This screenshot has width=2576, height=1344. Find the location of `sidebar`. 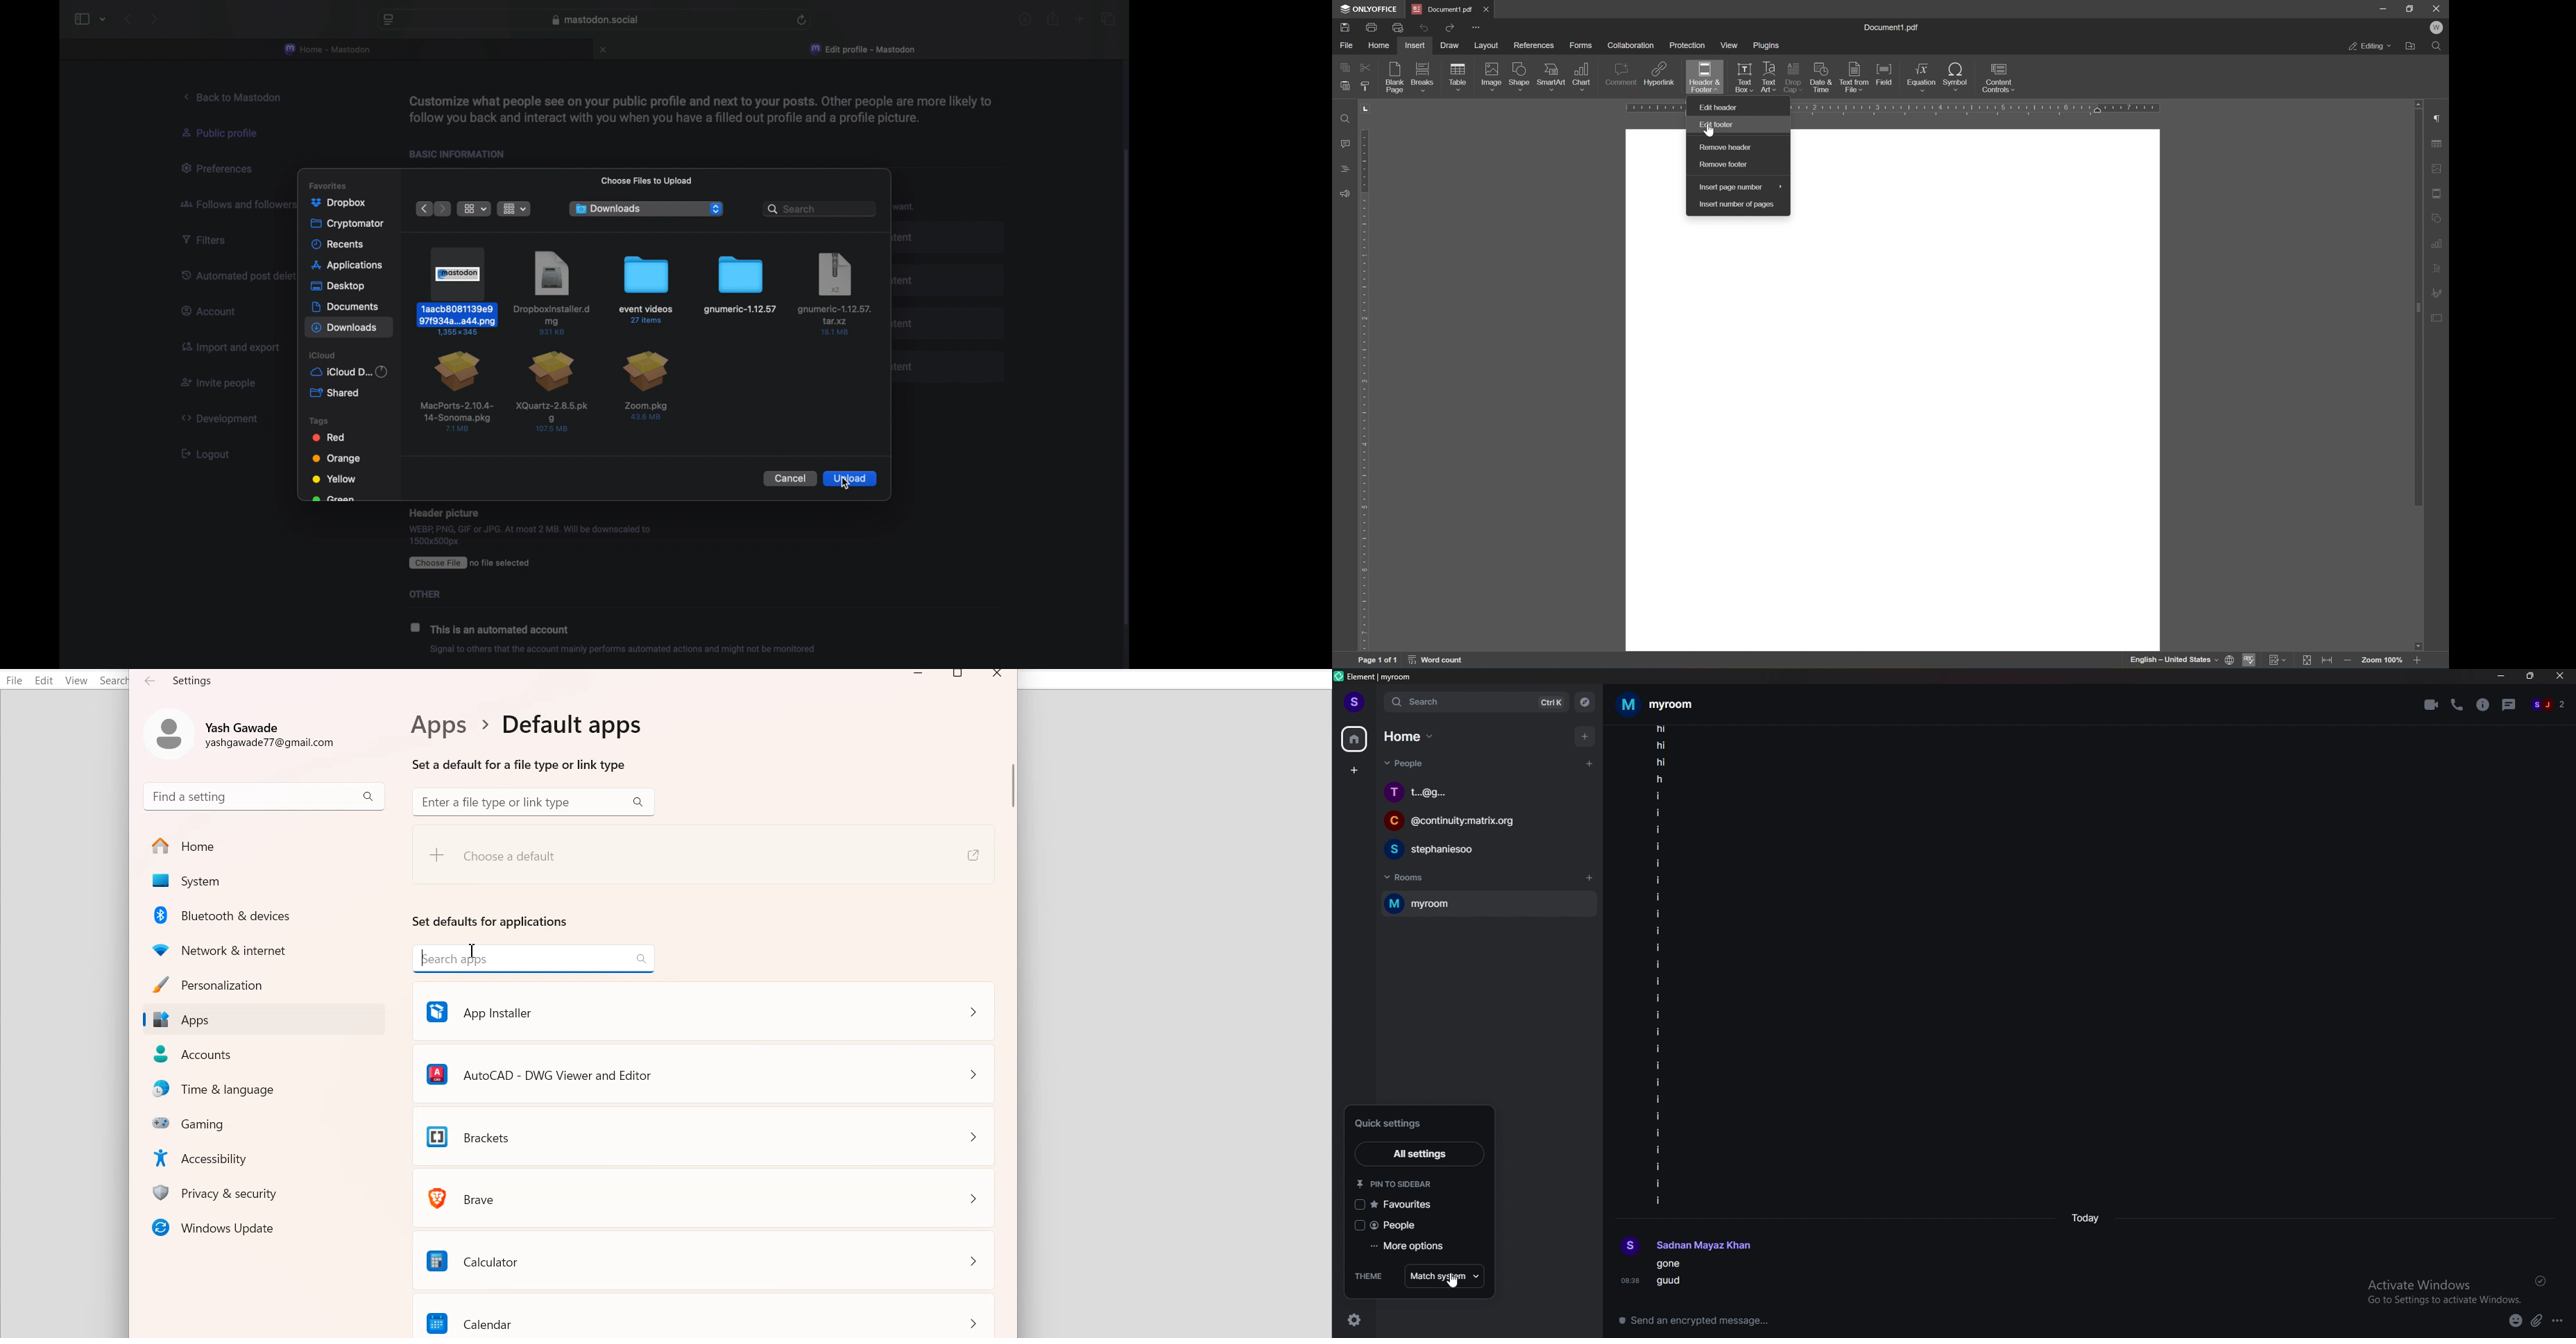

sidebar is located at coordinates (81, 19).